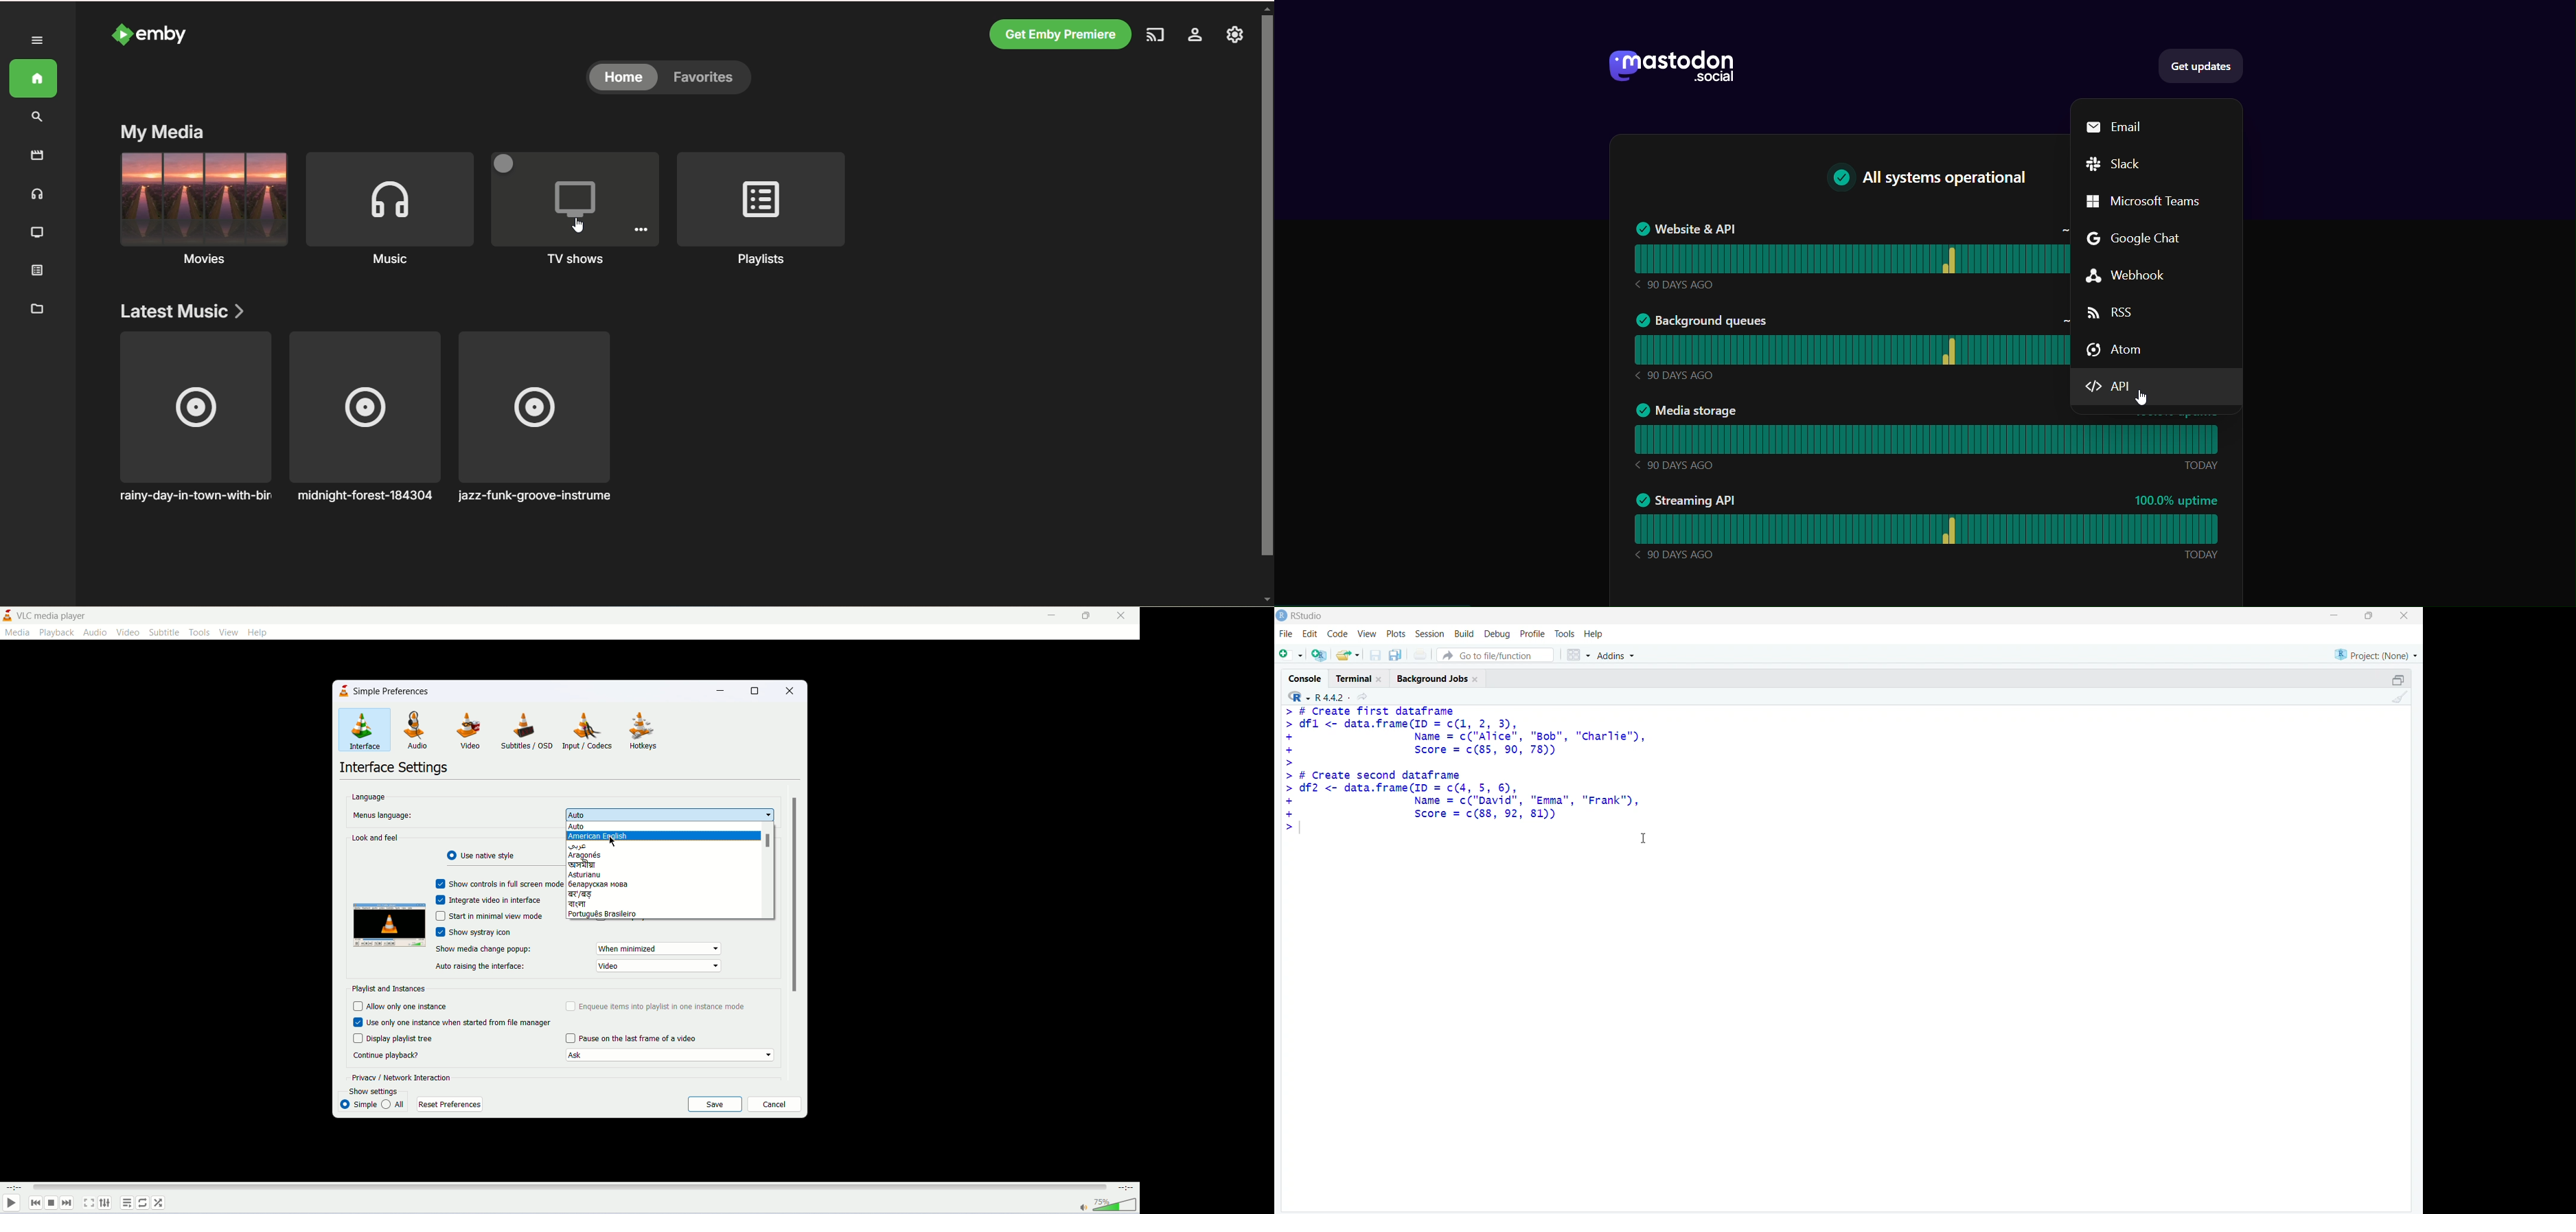  What do you see at coordinates (1349, 655) in the screenshot?
I see `open exixting file` at bounding box center [1349, 655].